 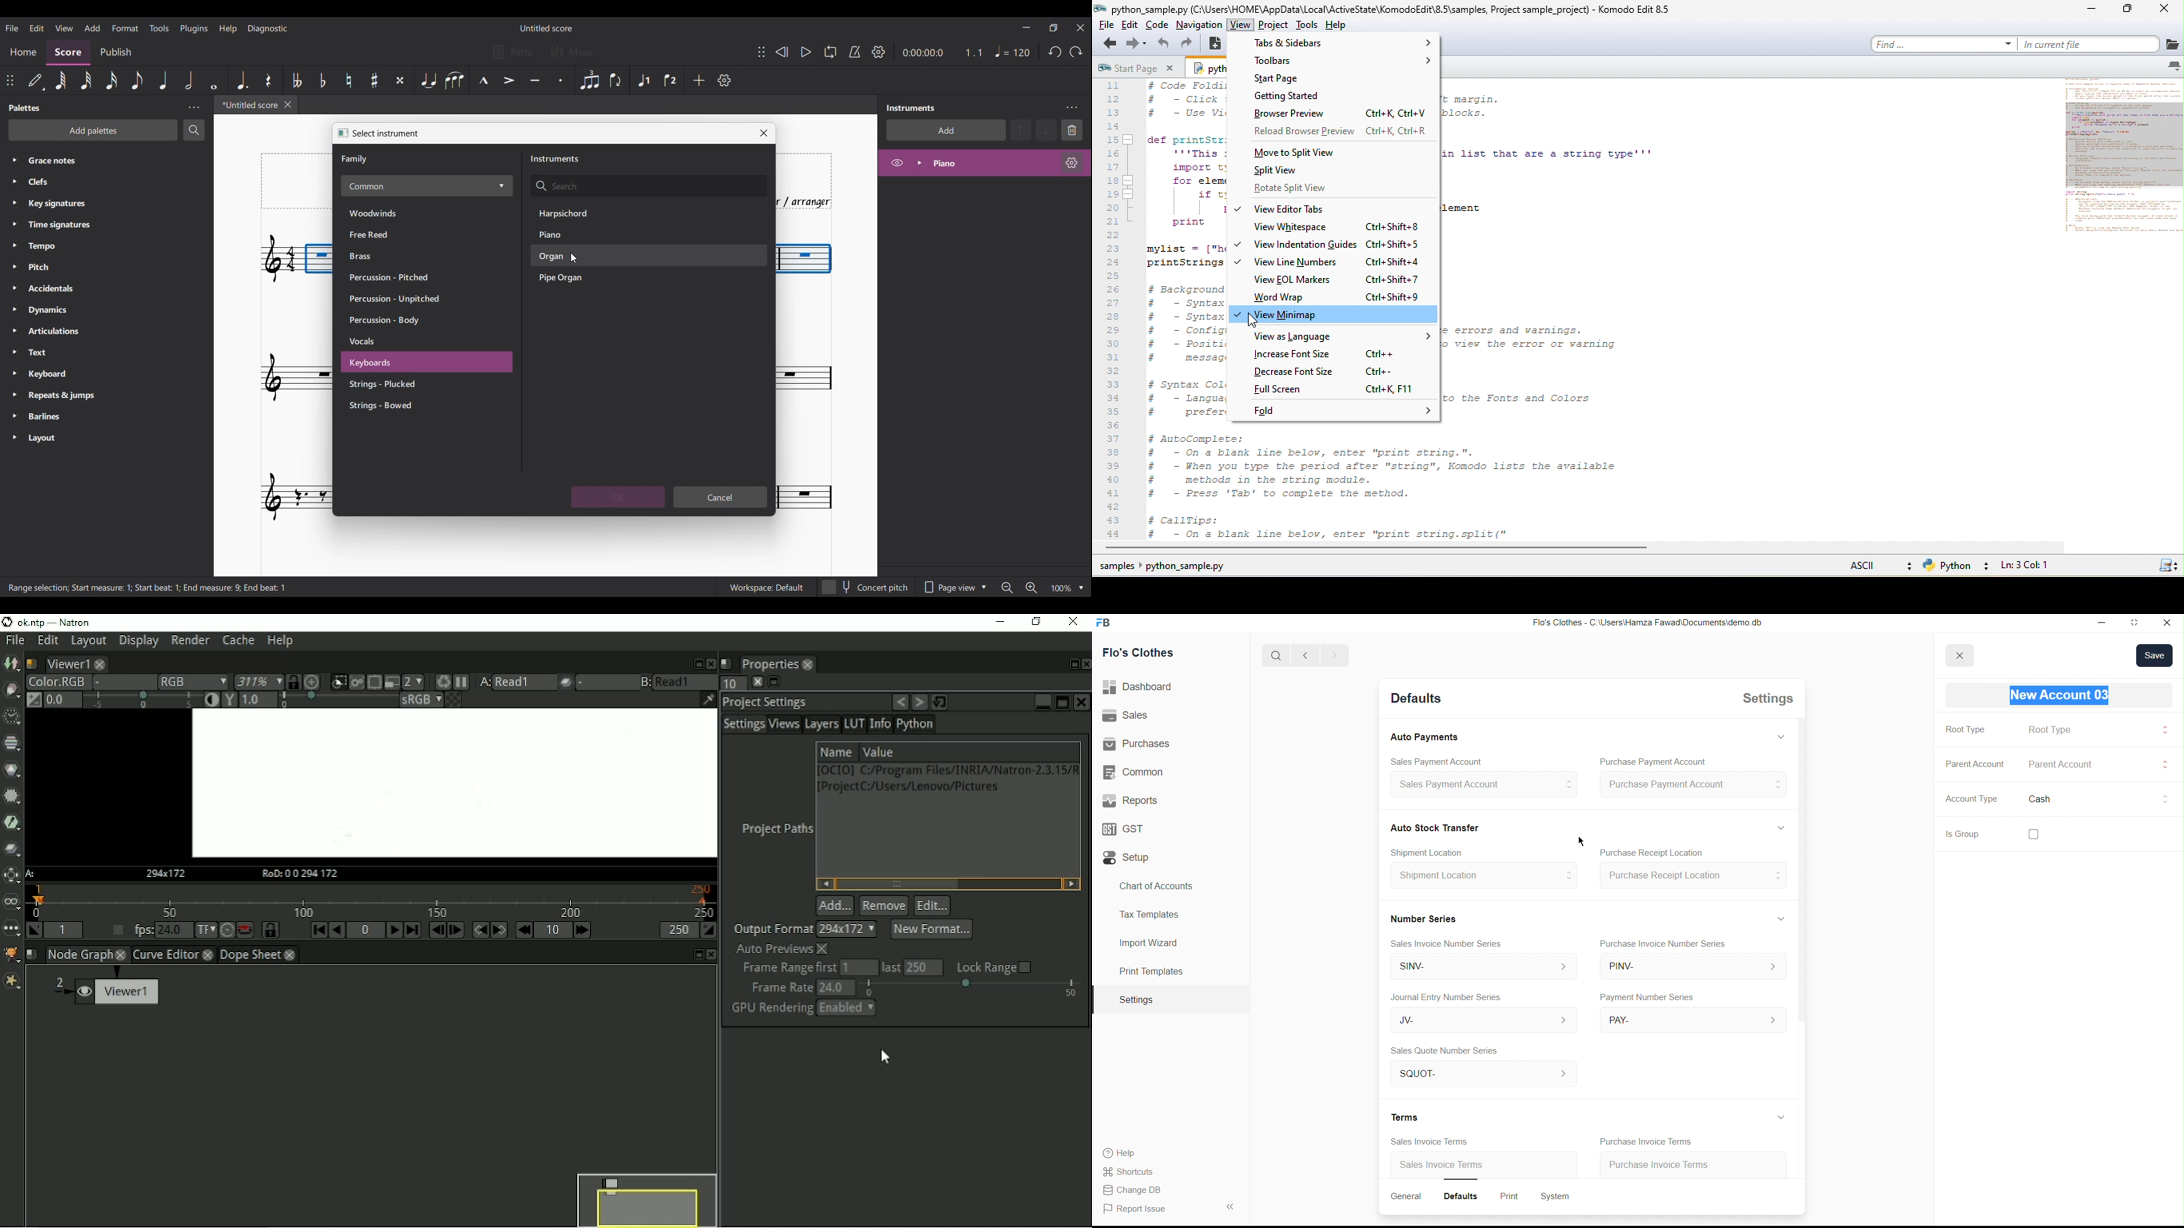 I want to click on Score name, so click(x=546, y=28).